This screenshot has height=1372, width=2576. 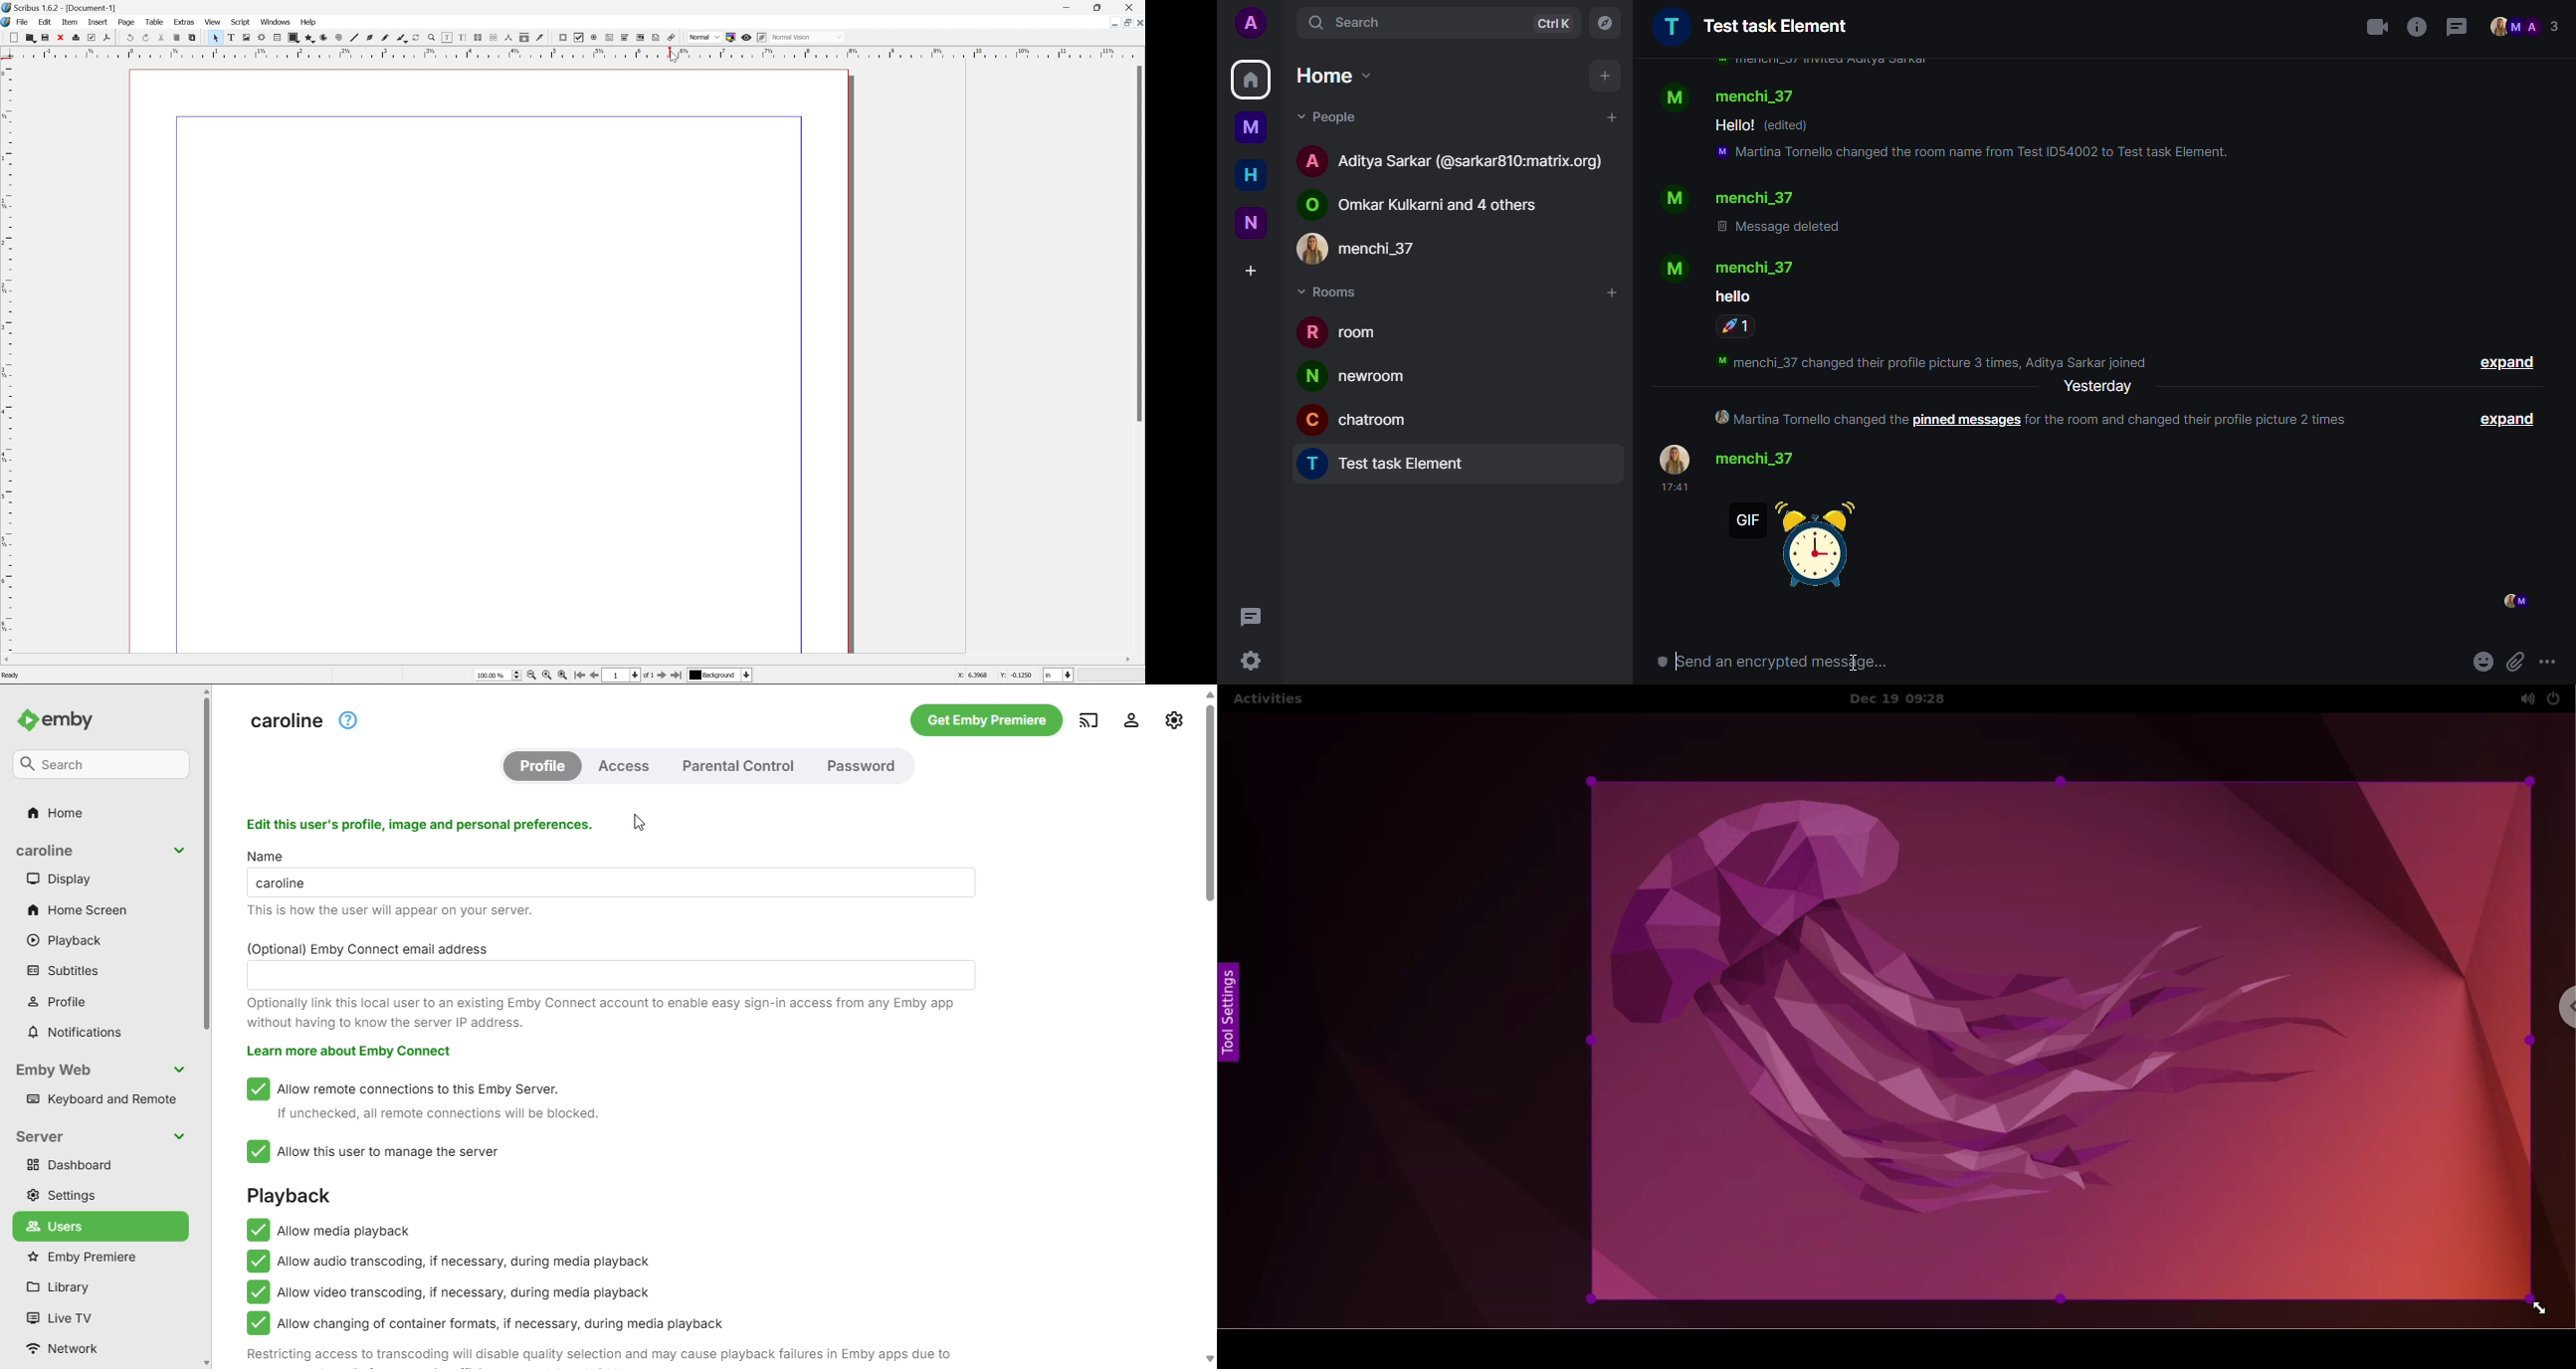 I want to click on item, so click(x=68, y=21).